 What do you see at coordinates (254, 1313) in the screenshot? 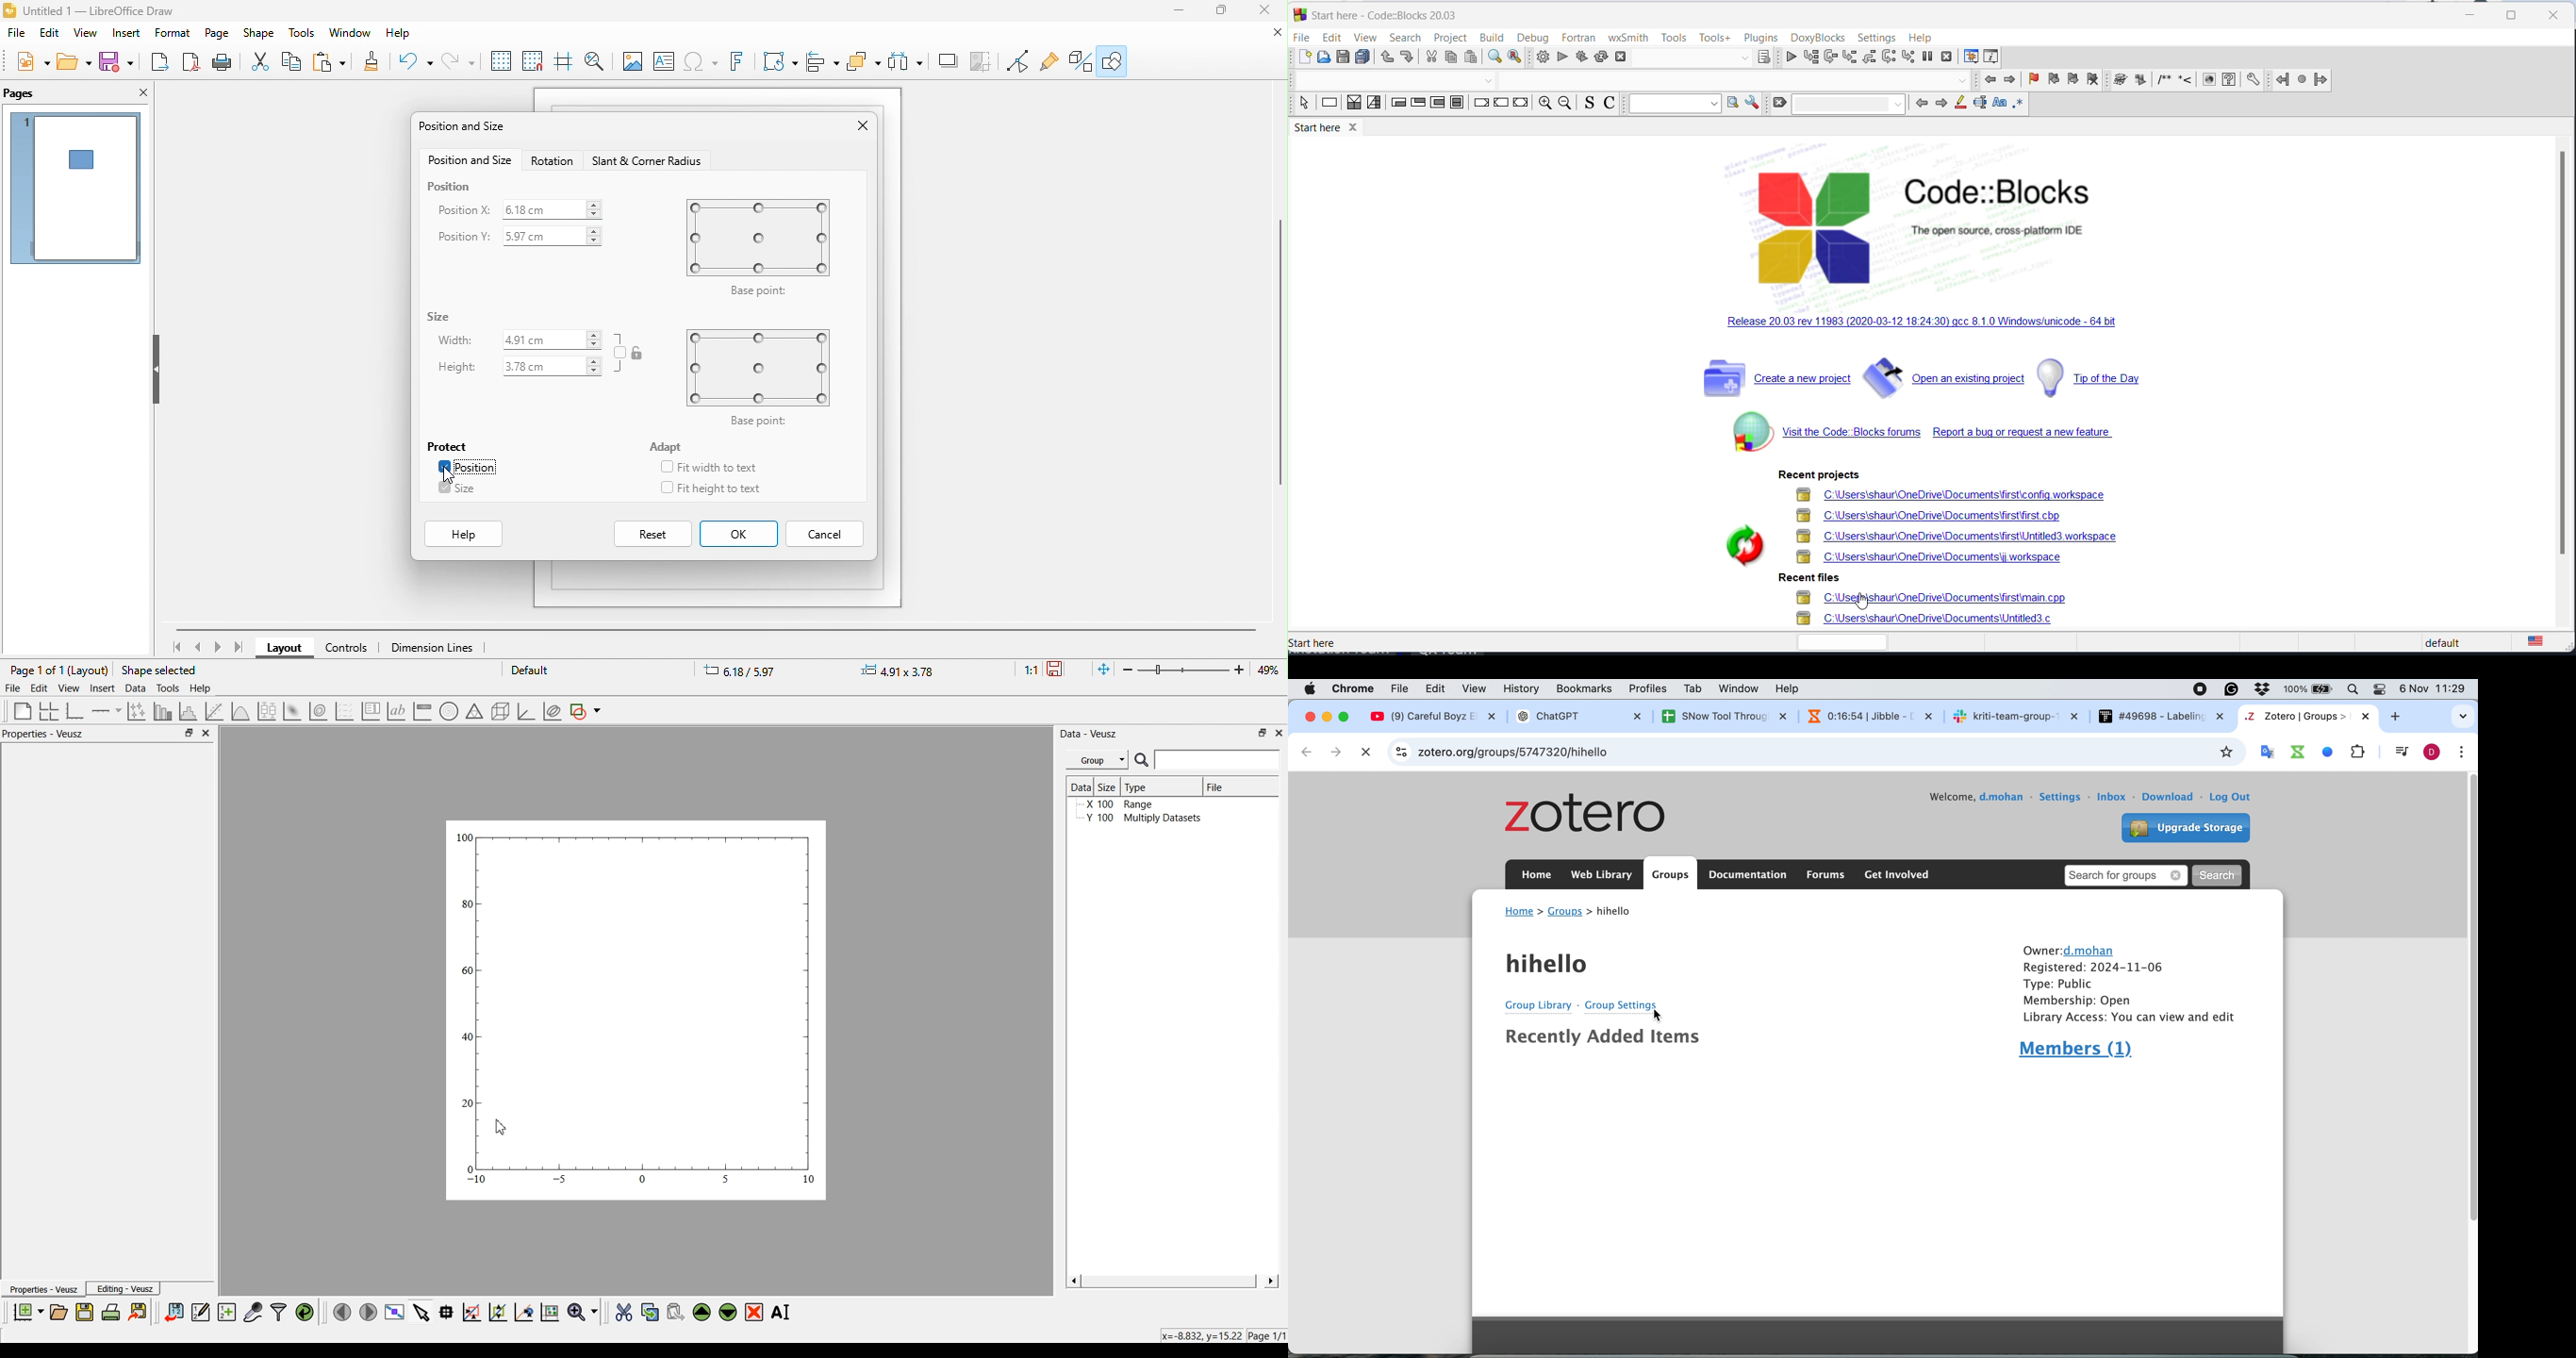
I see `capture data points` at bounding box center [254, 1313].